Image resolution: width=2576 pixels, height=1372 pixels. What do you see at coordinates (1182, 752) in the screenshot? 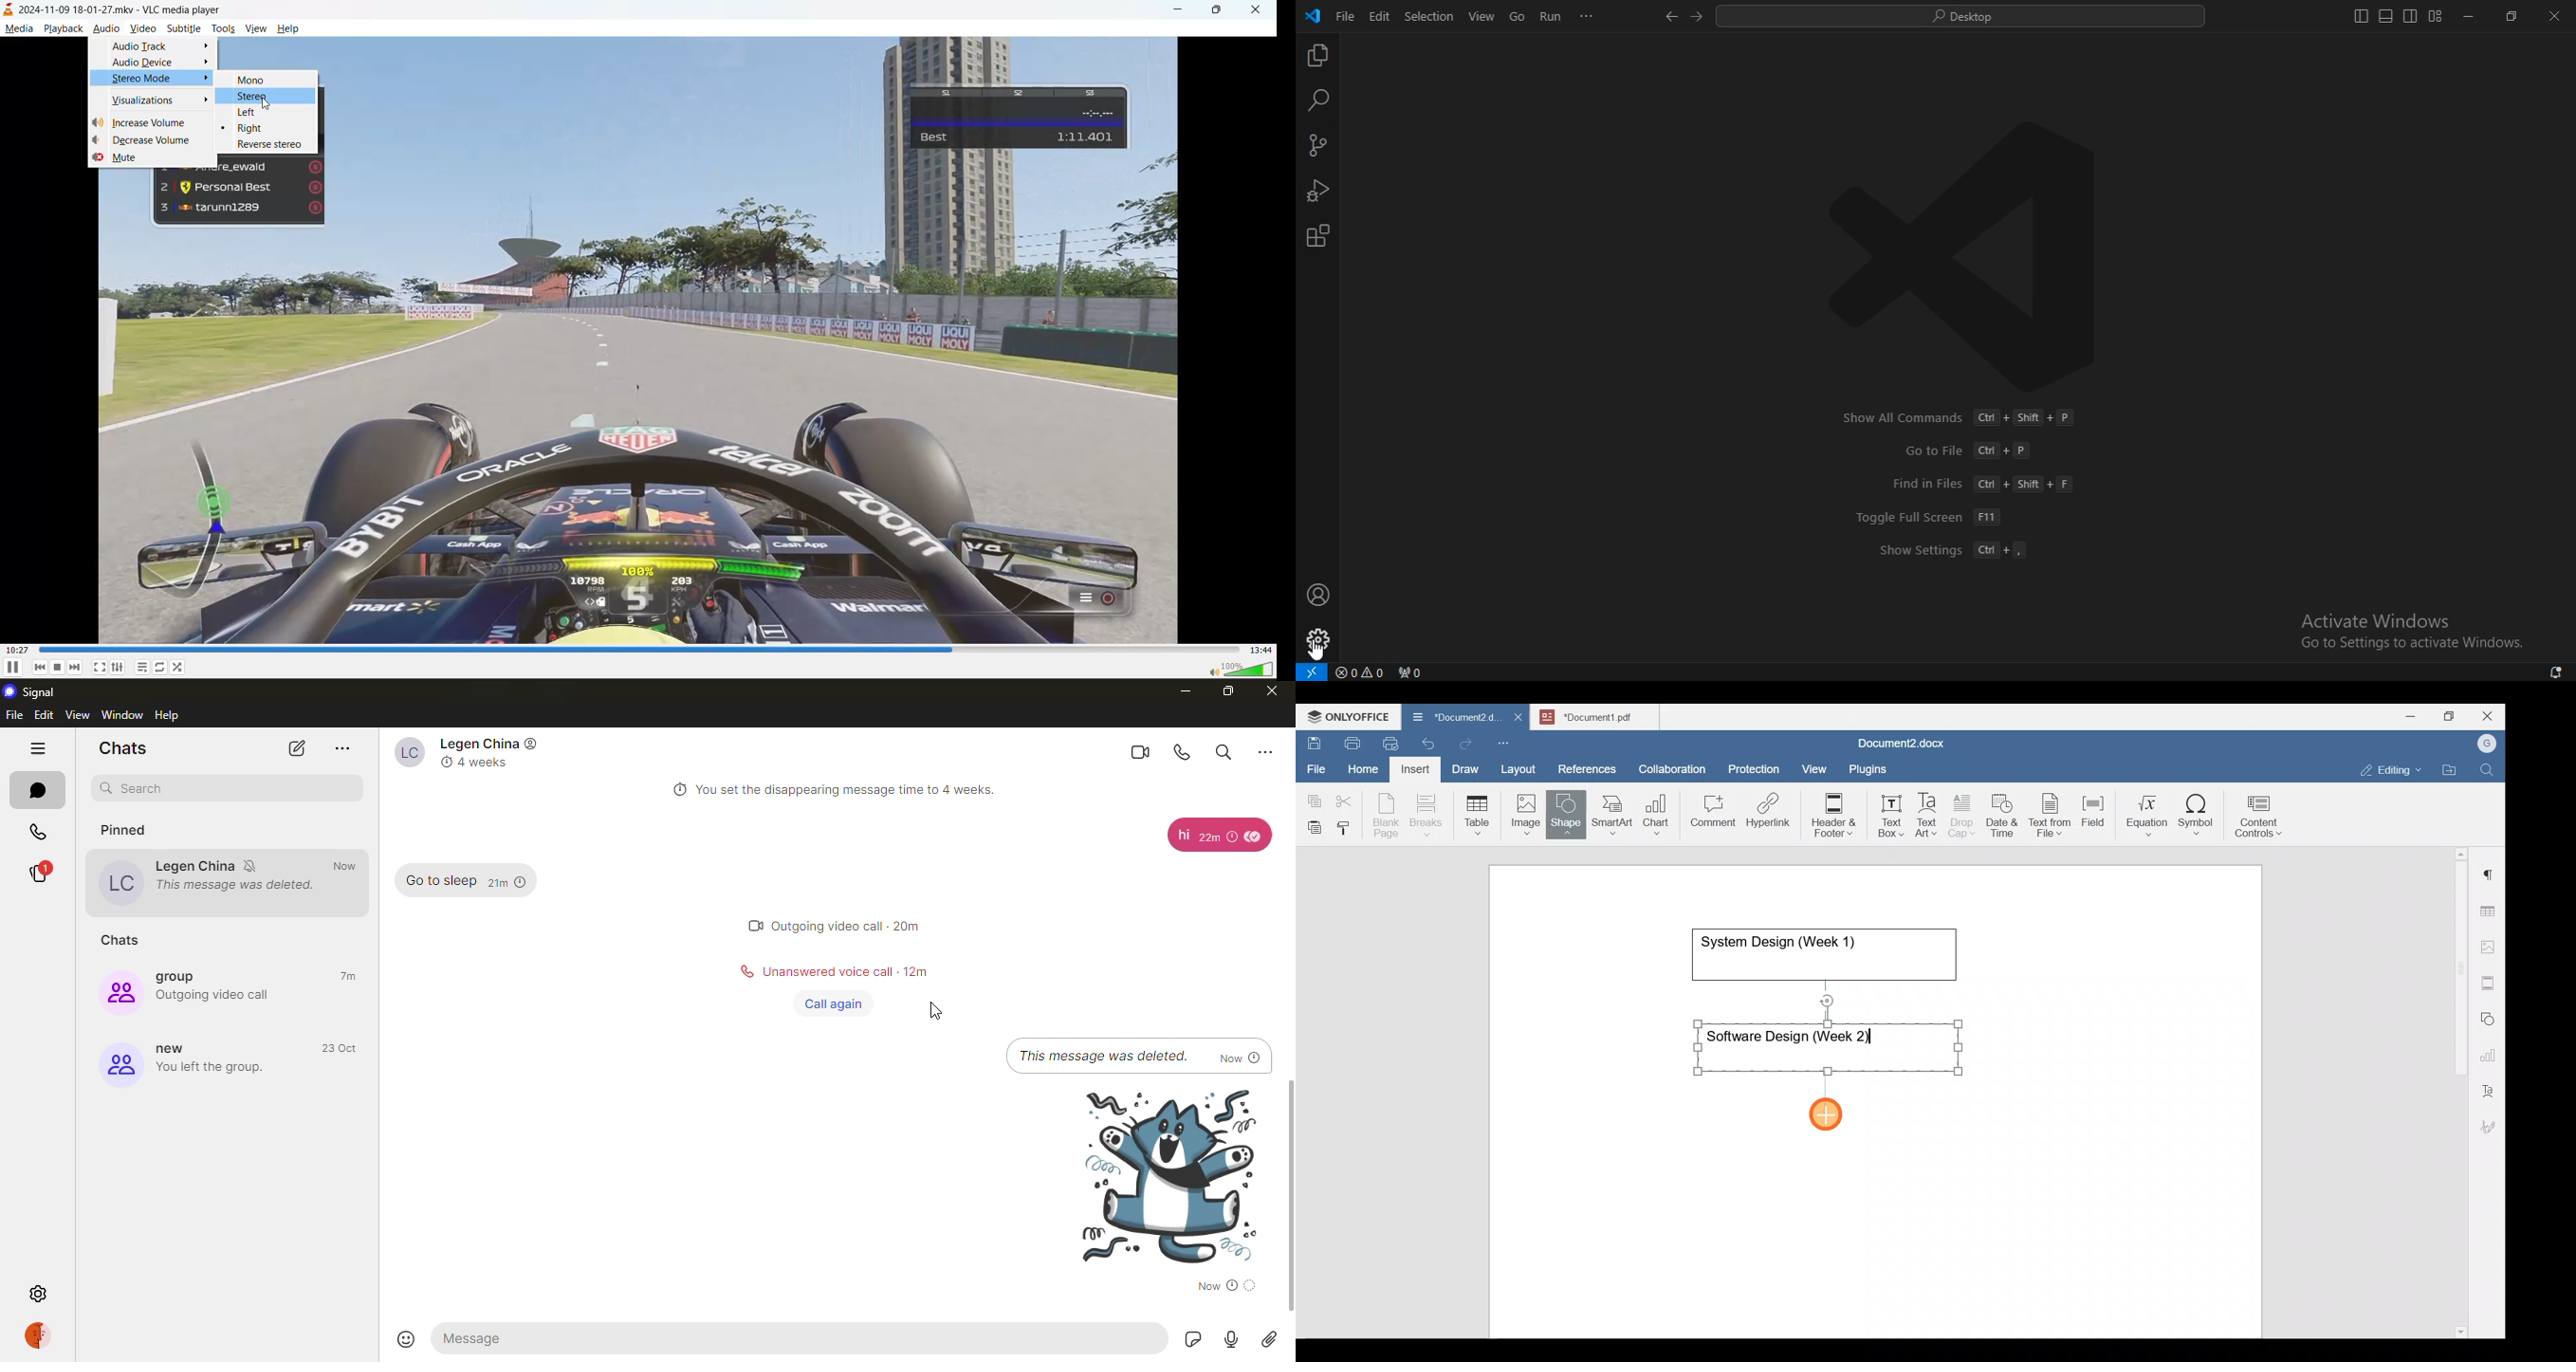
I see `voice call` at bounding box center [1182, 752].